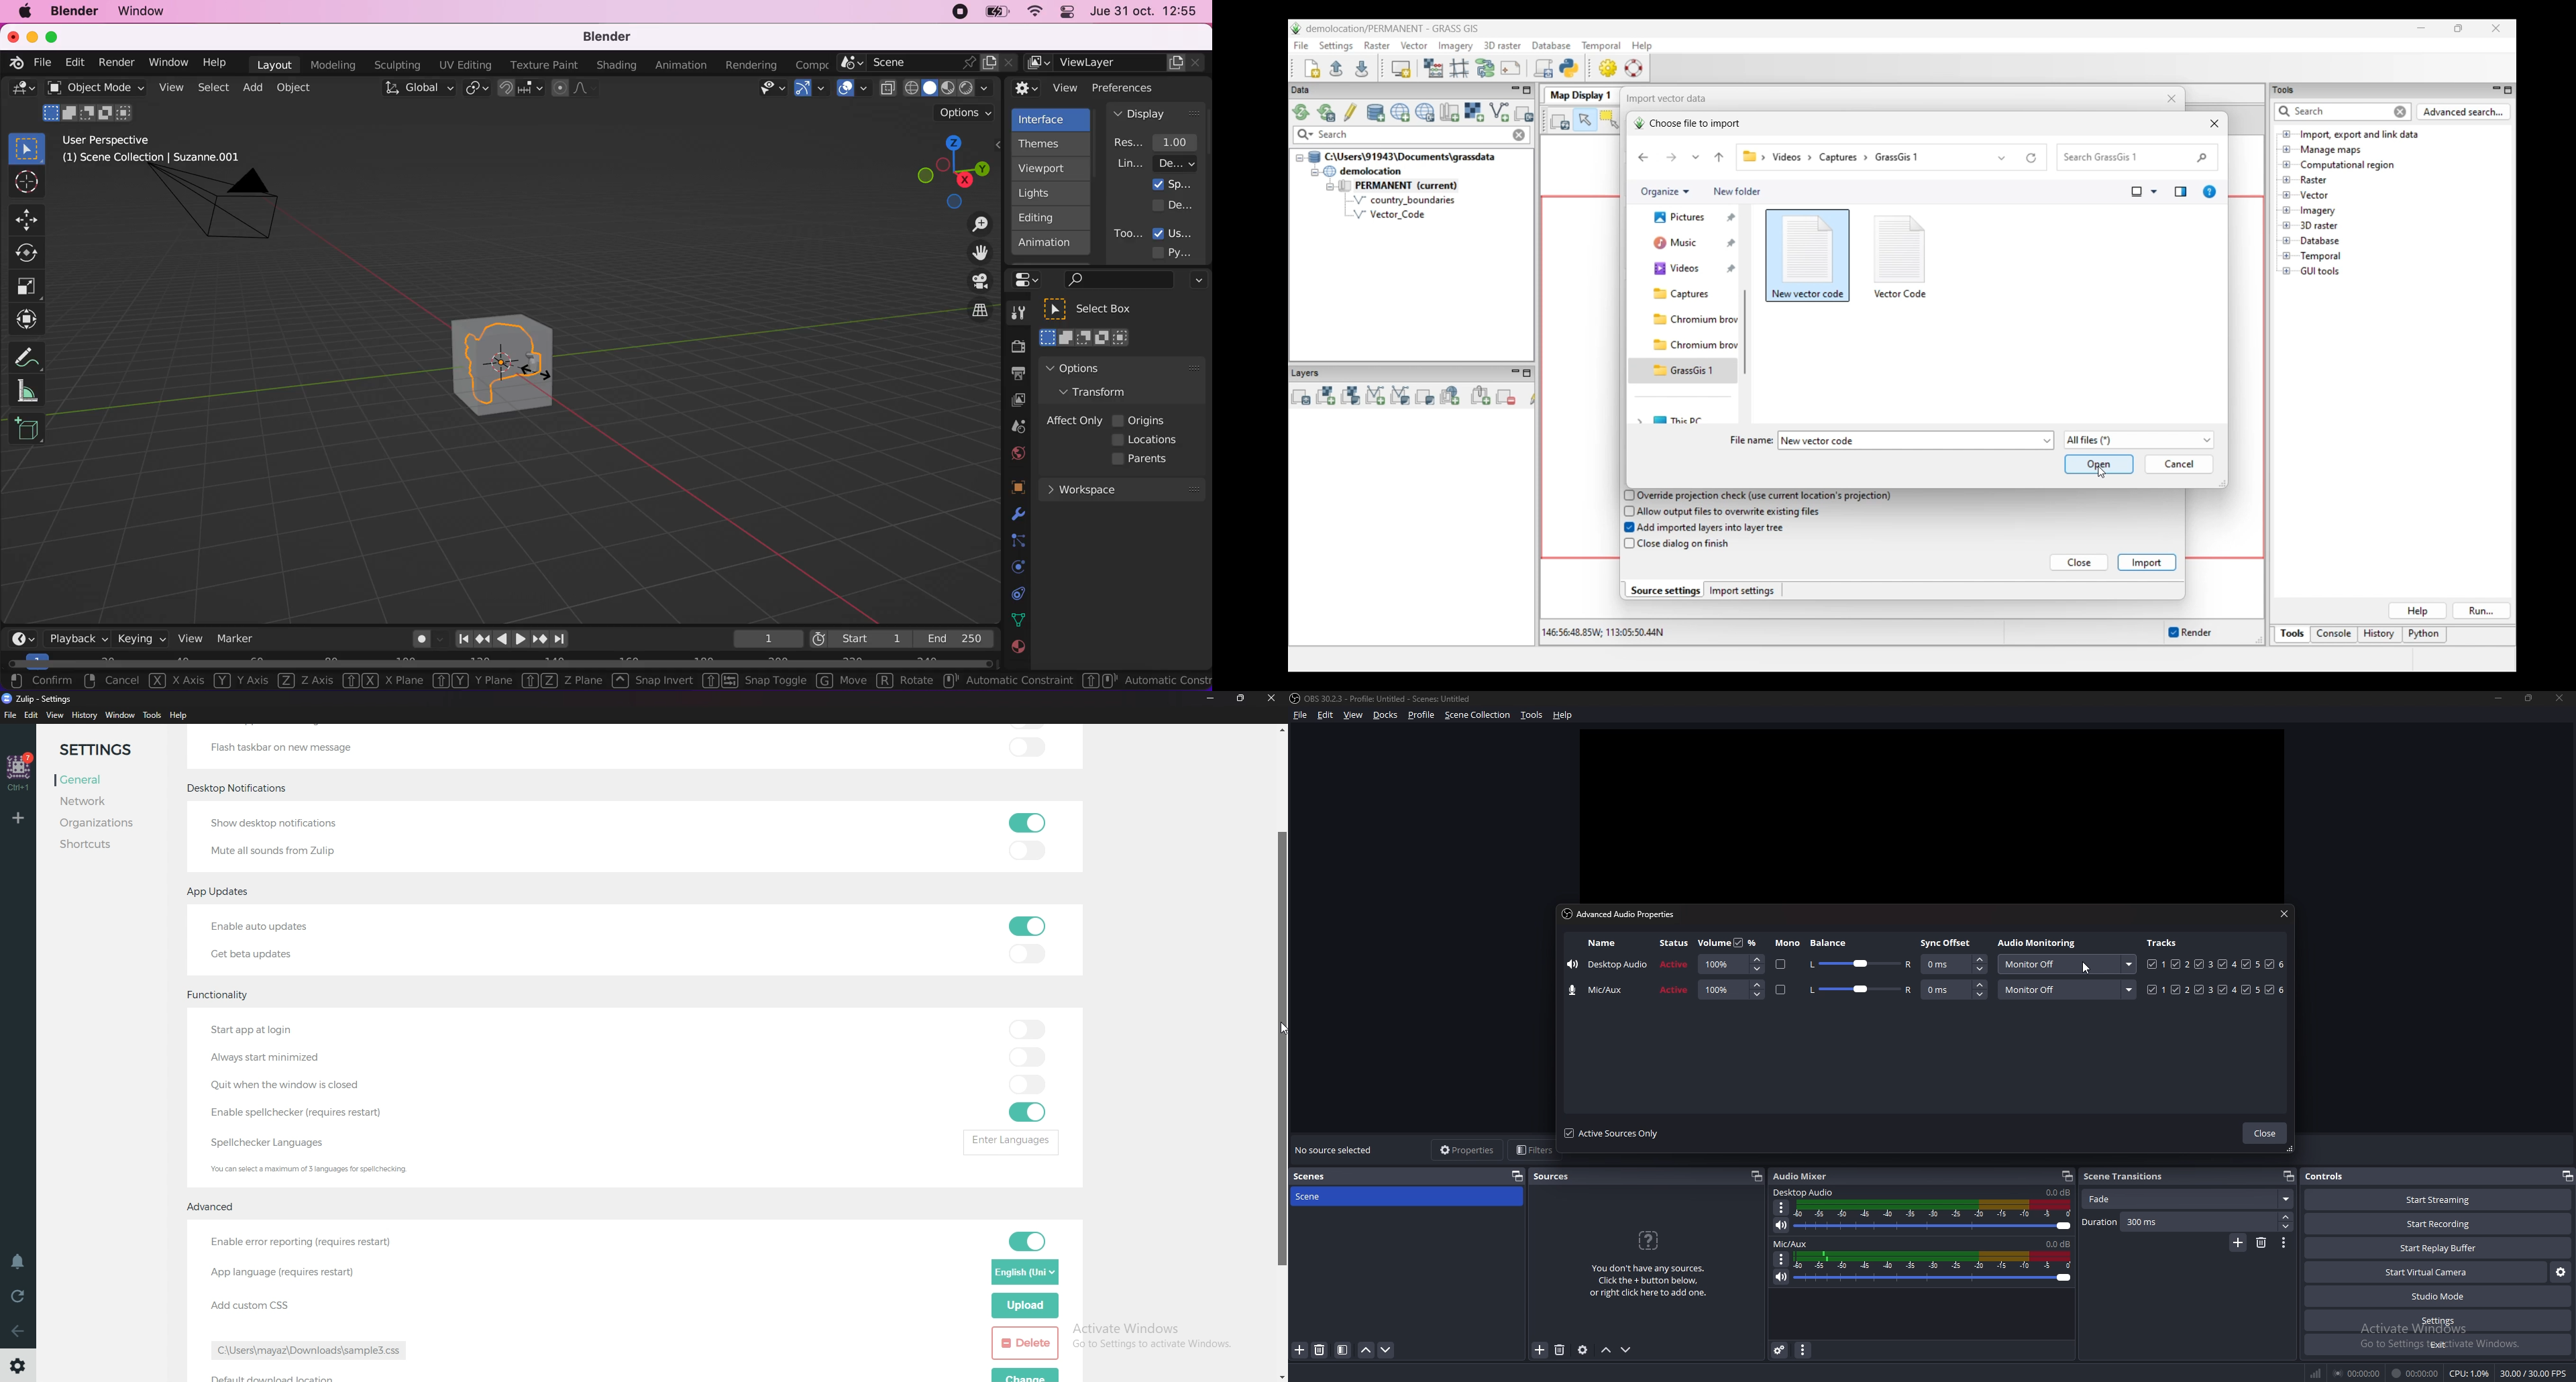 Image resolution: width=2576 pixels, height=1400 pixels. What do you see at coordinates (1713, 943) in the screenshot?
I see `volume` at bounding box center [1713, 943].